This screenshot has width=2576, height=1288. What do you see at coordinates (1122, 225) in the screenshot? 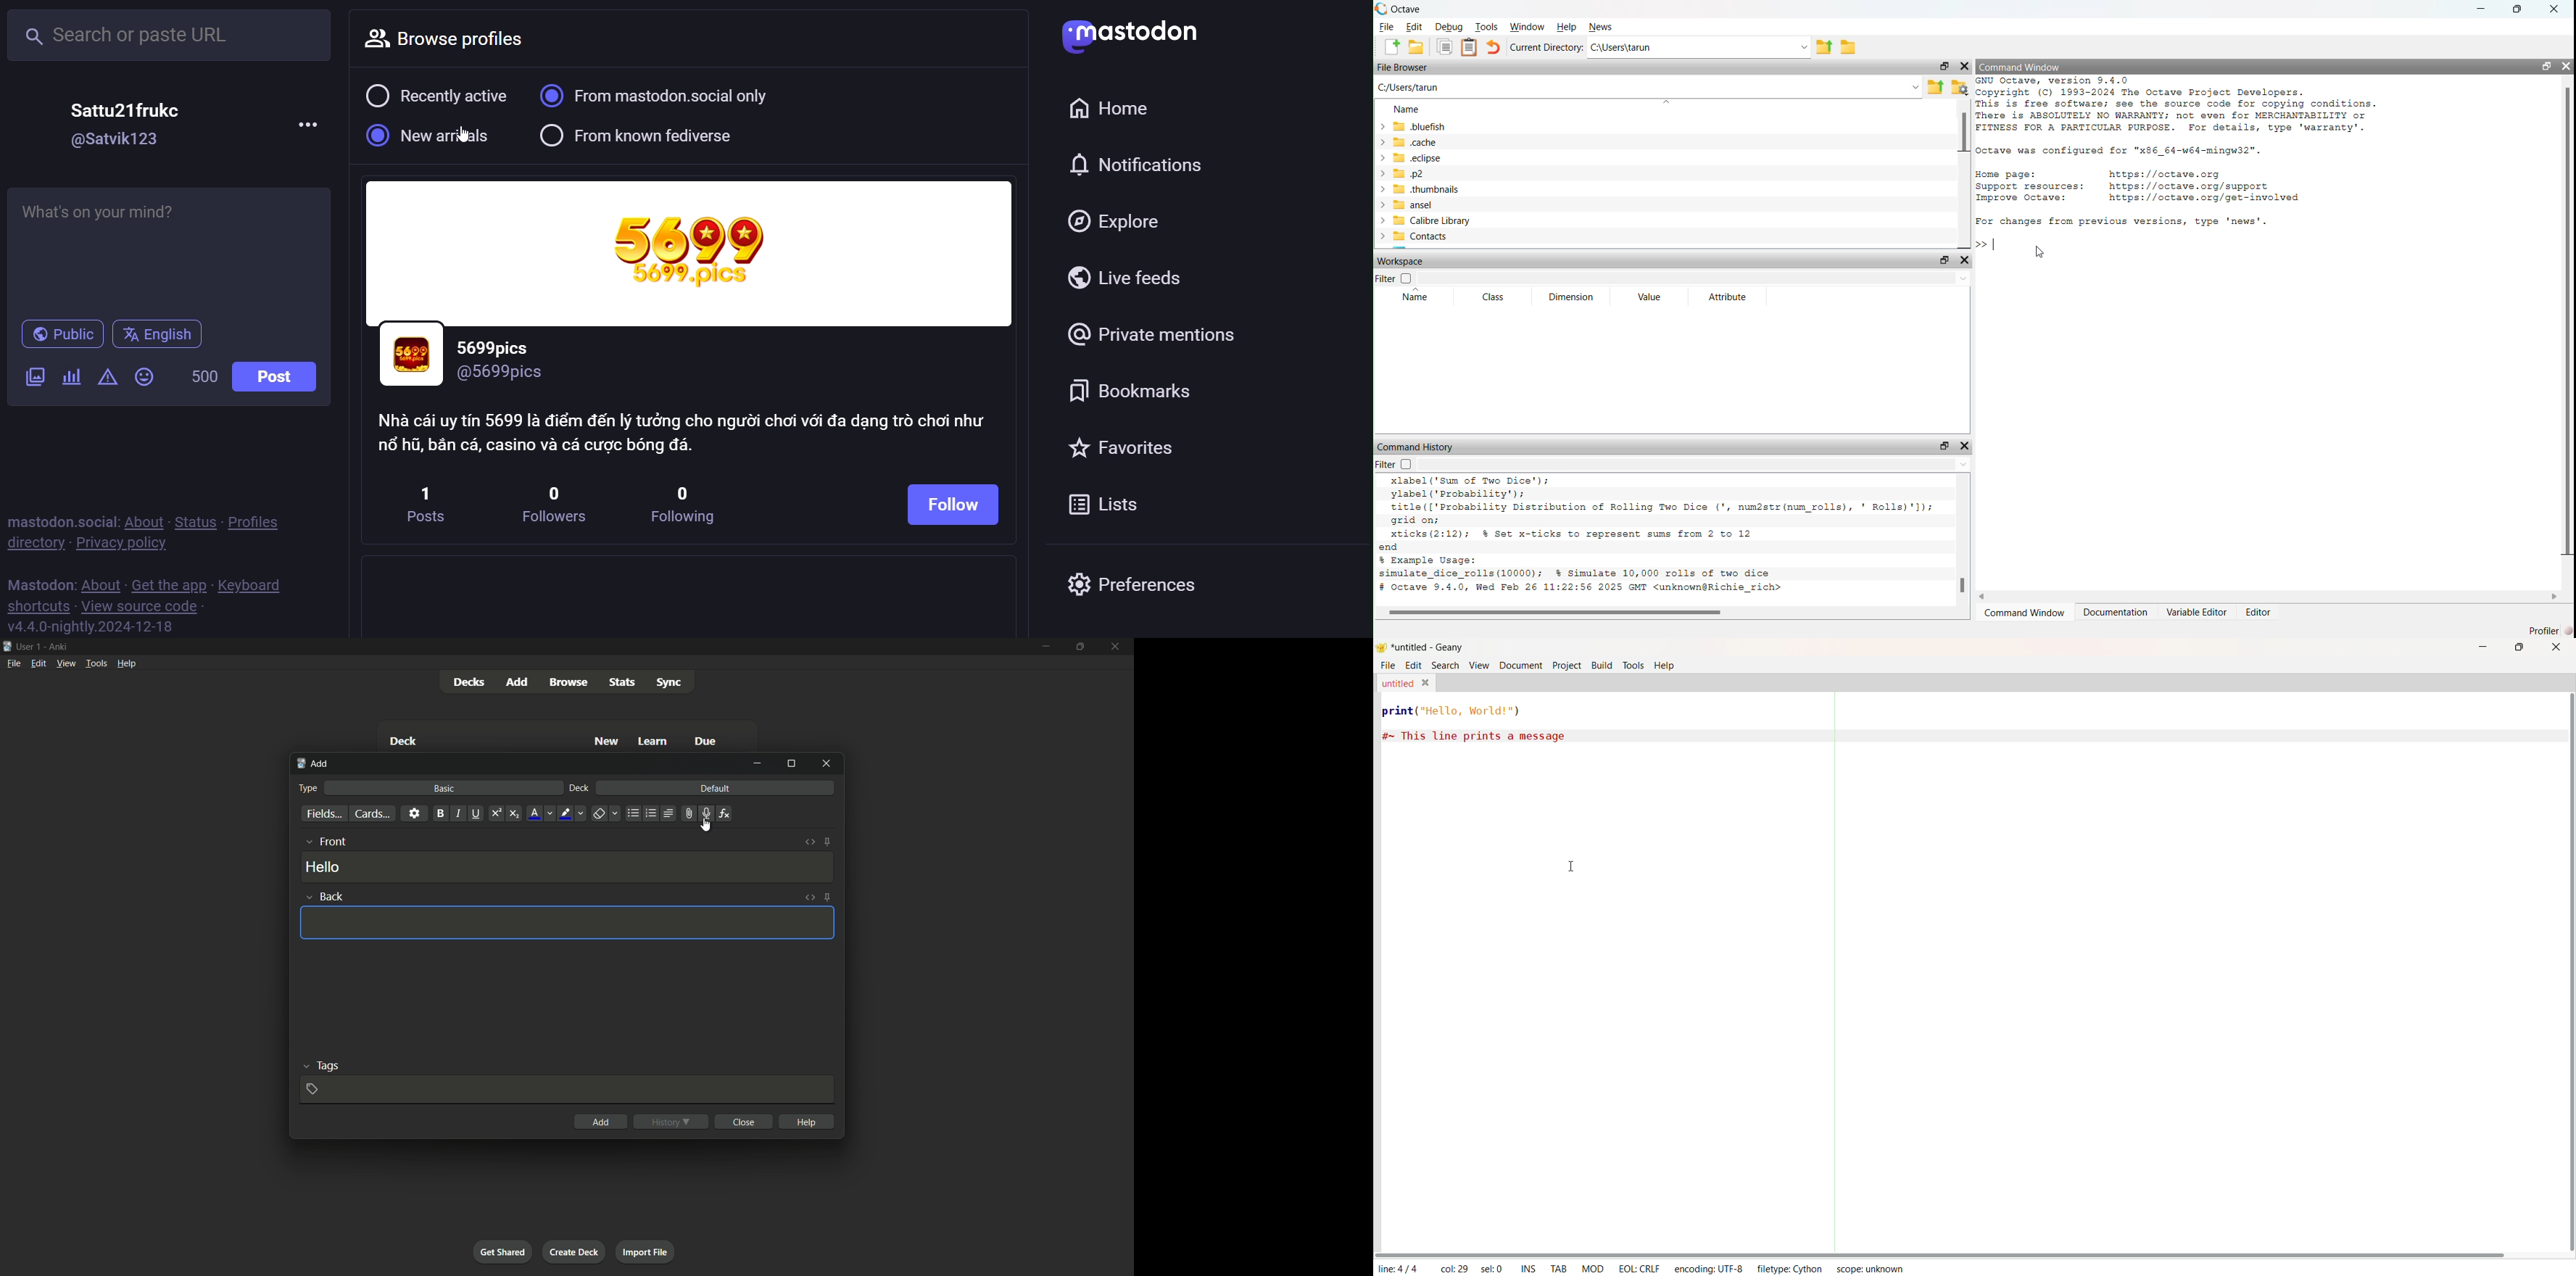
I see `explore` at bounding box center [1122, 225].